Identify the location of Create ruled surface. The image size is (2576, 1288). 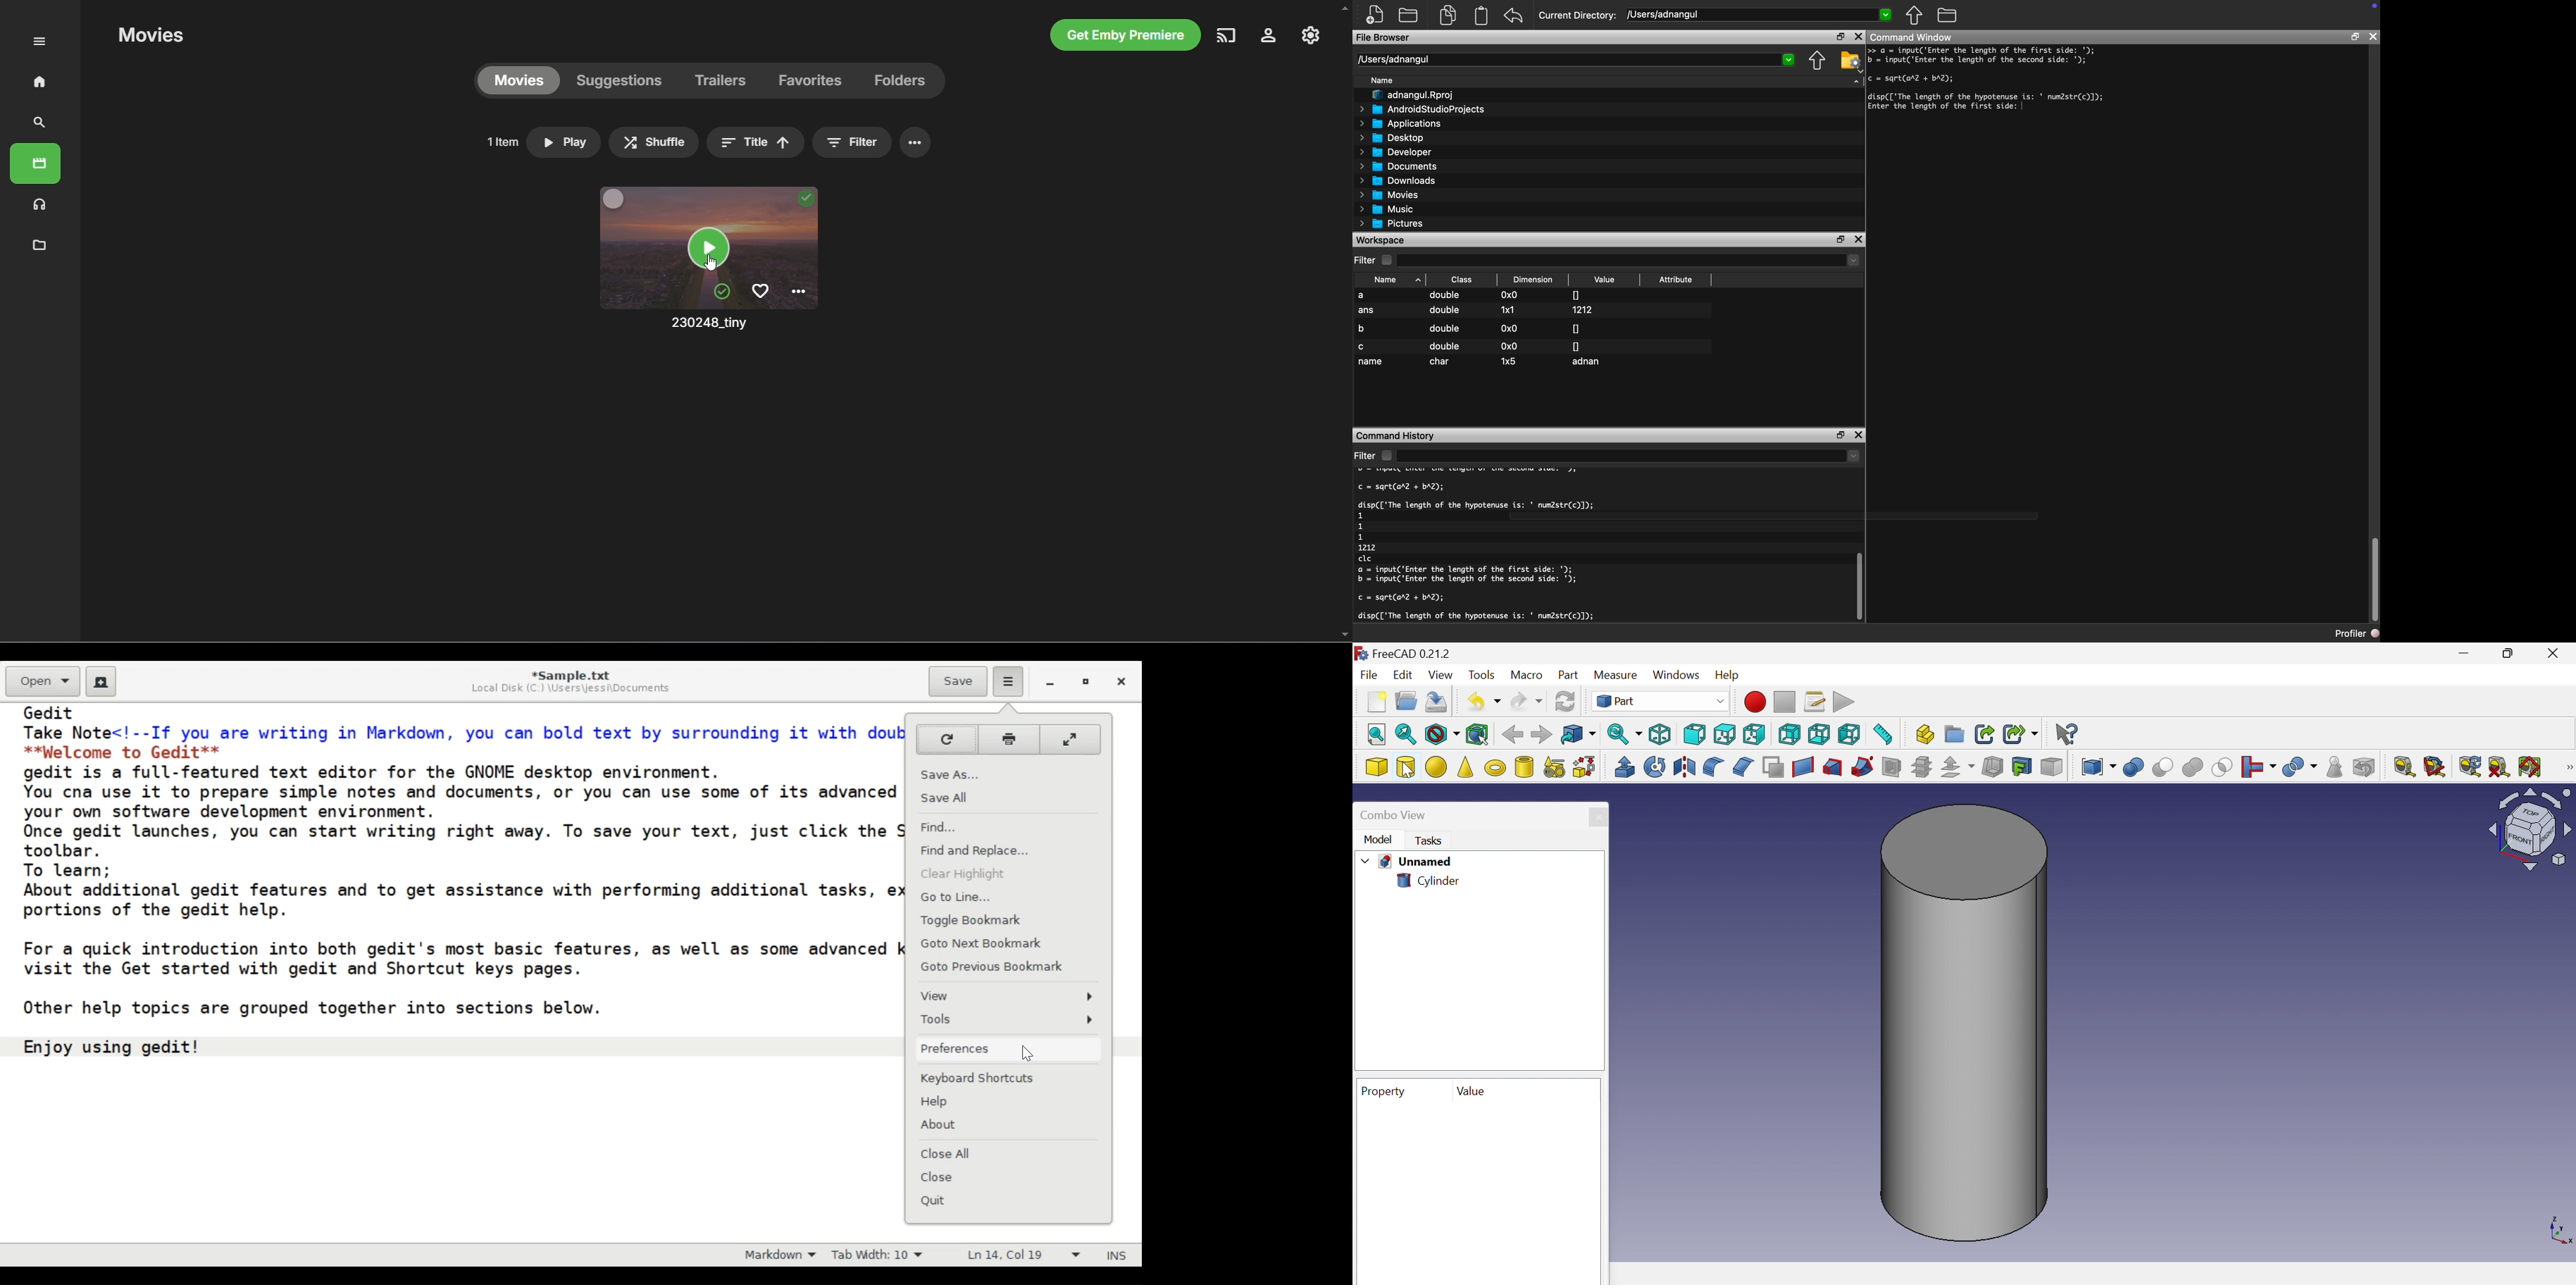
(1802, 767).